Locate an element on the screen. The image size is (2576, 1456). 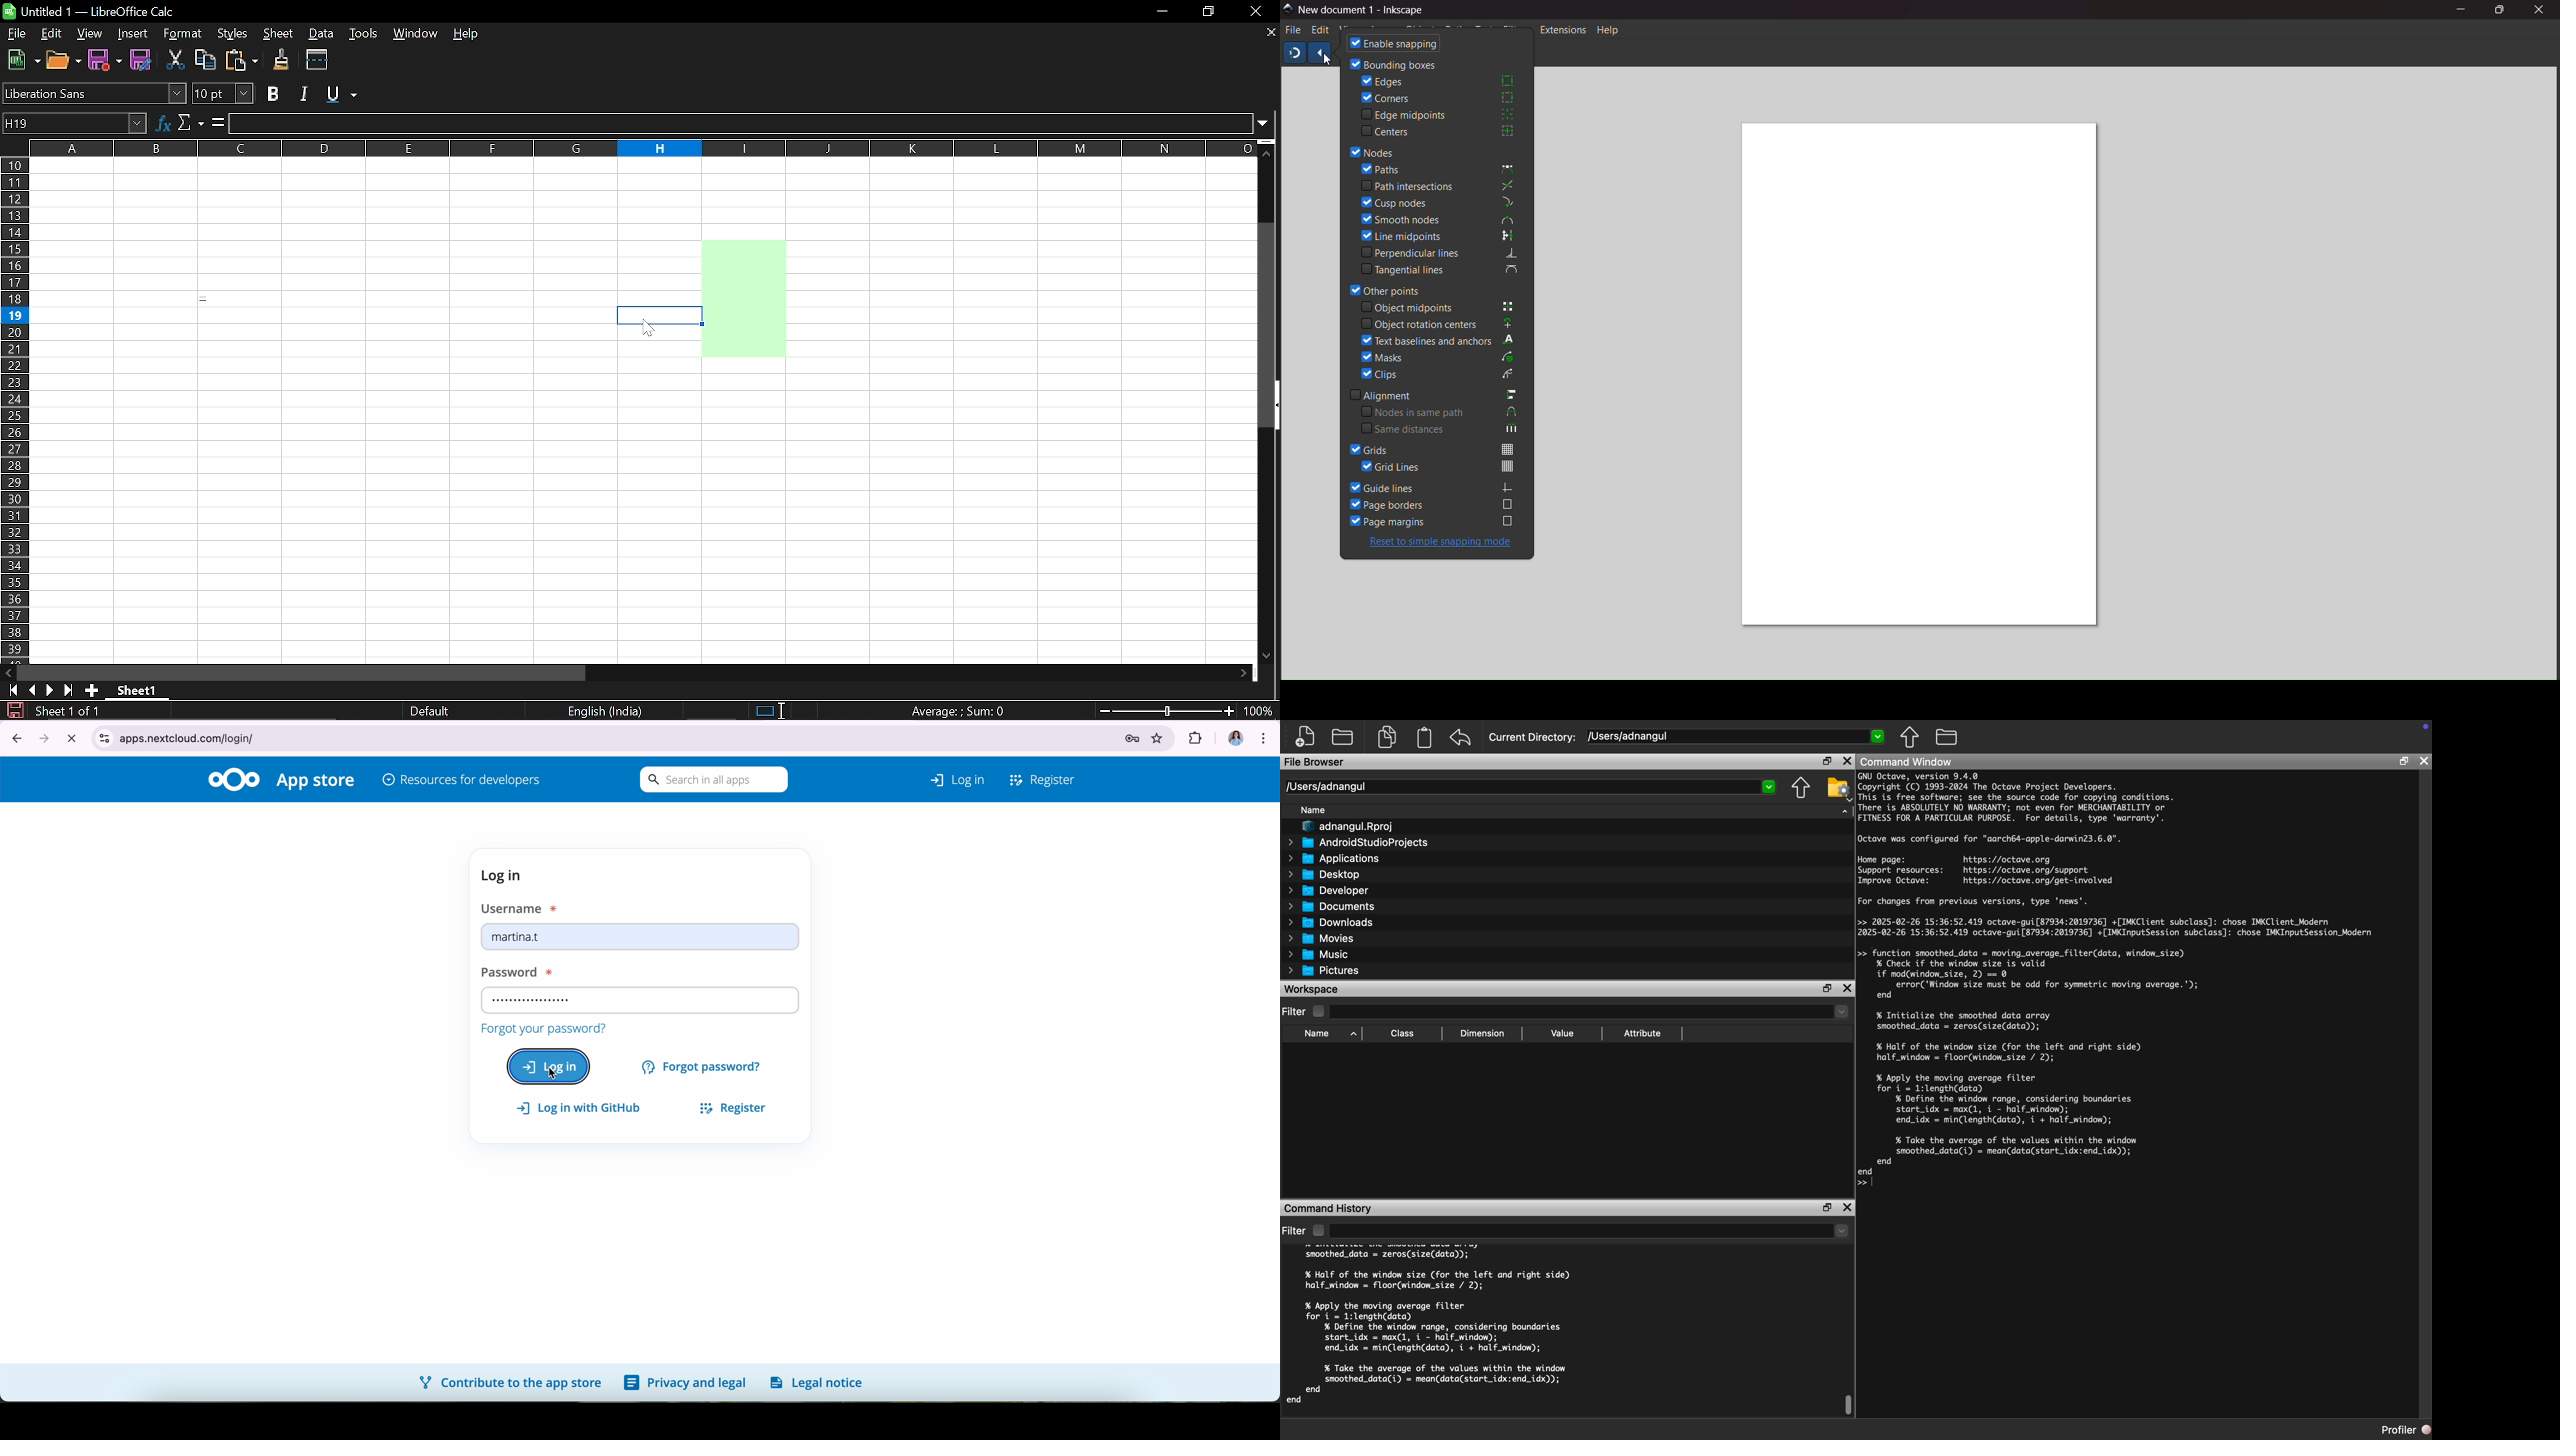
username* is located at coordinates (522, 907).